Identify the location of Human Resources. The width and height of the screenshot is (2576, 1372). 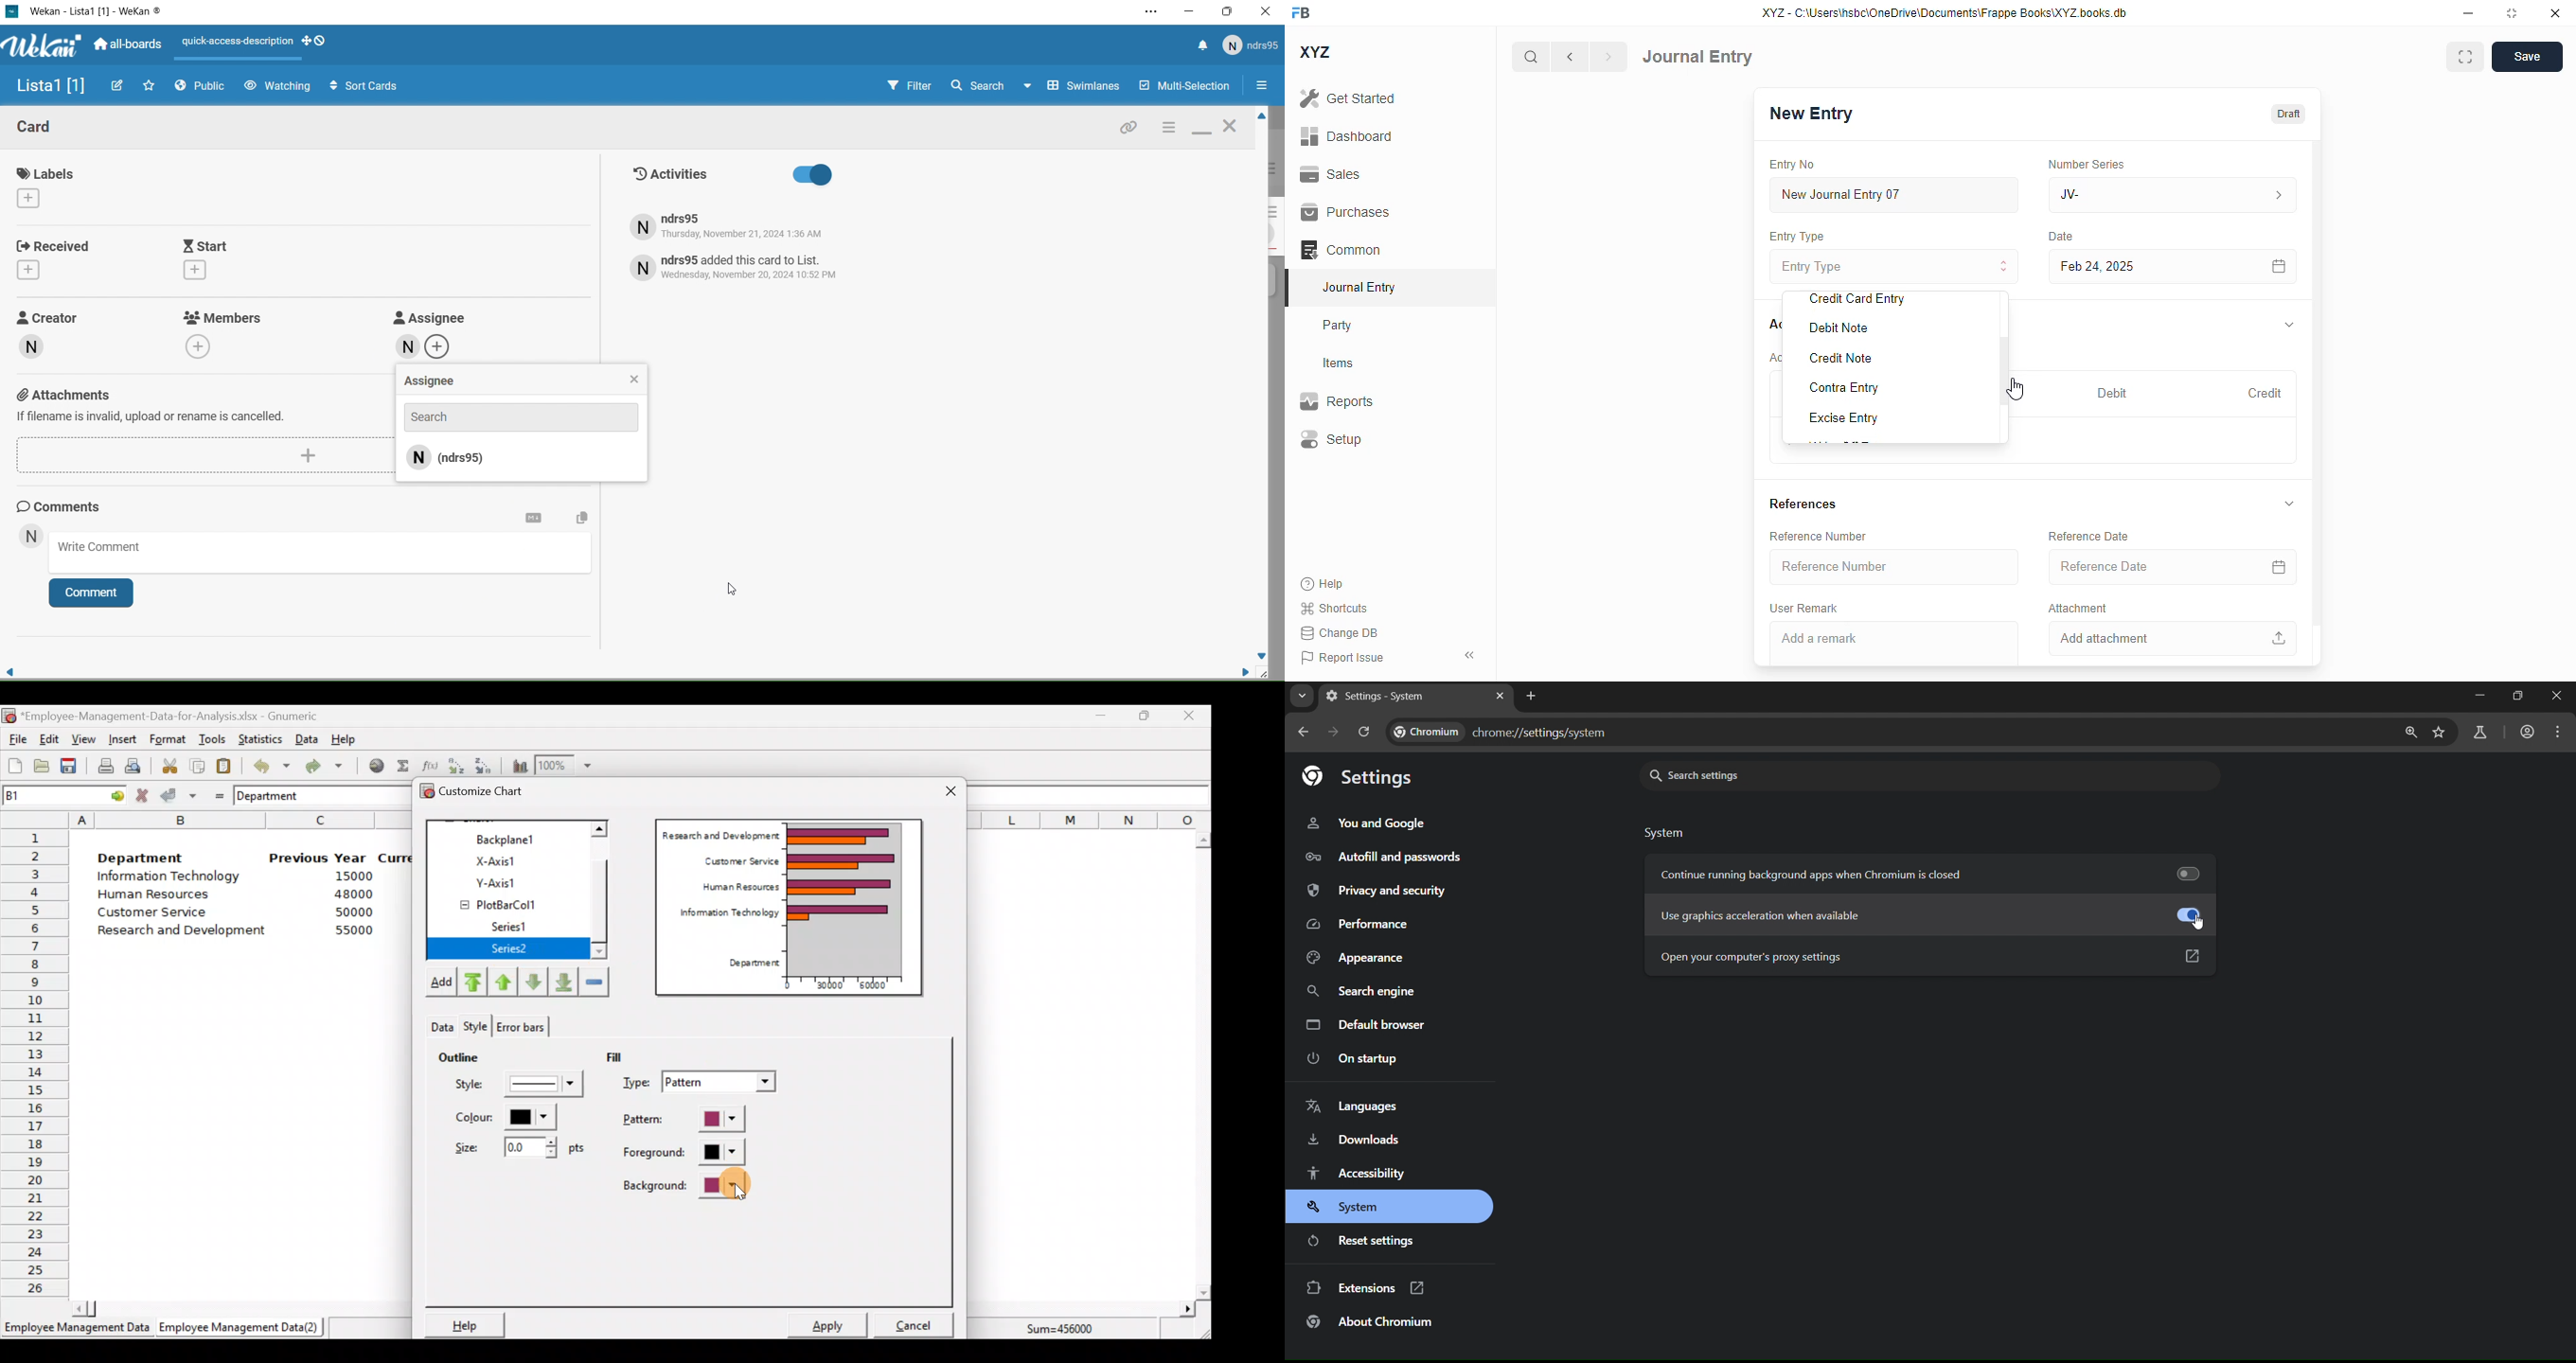
(160, 895).